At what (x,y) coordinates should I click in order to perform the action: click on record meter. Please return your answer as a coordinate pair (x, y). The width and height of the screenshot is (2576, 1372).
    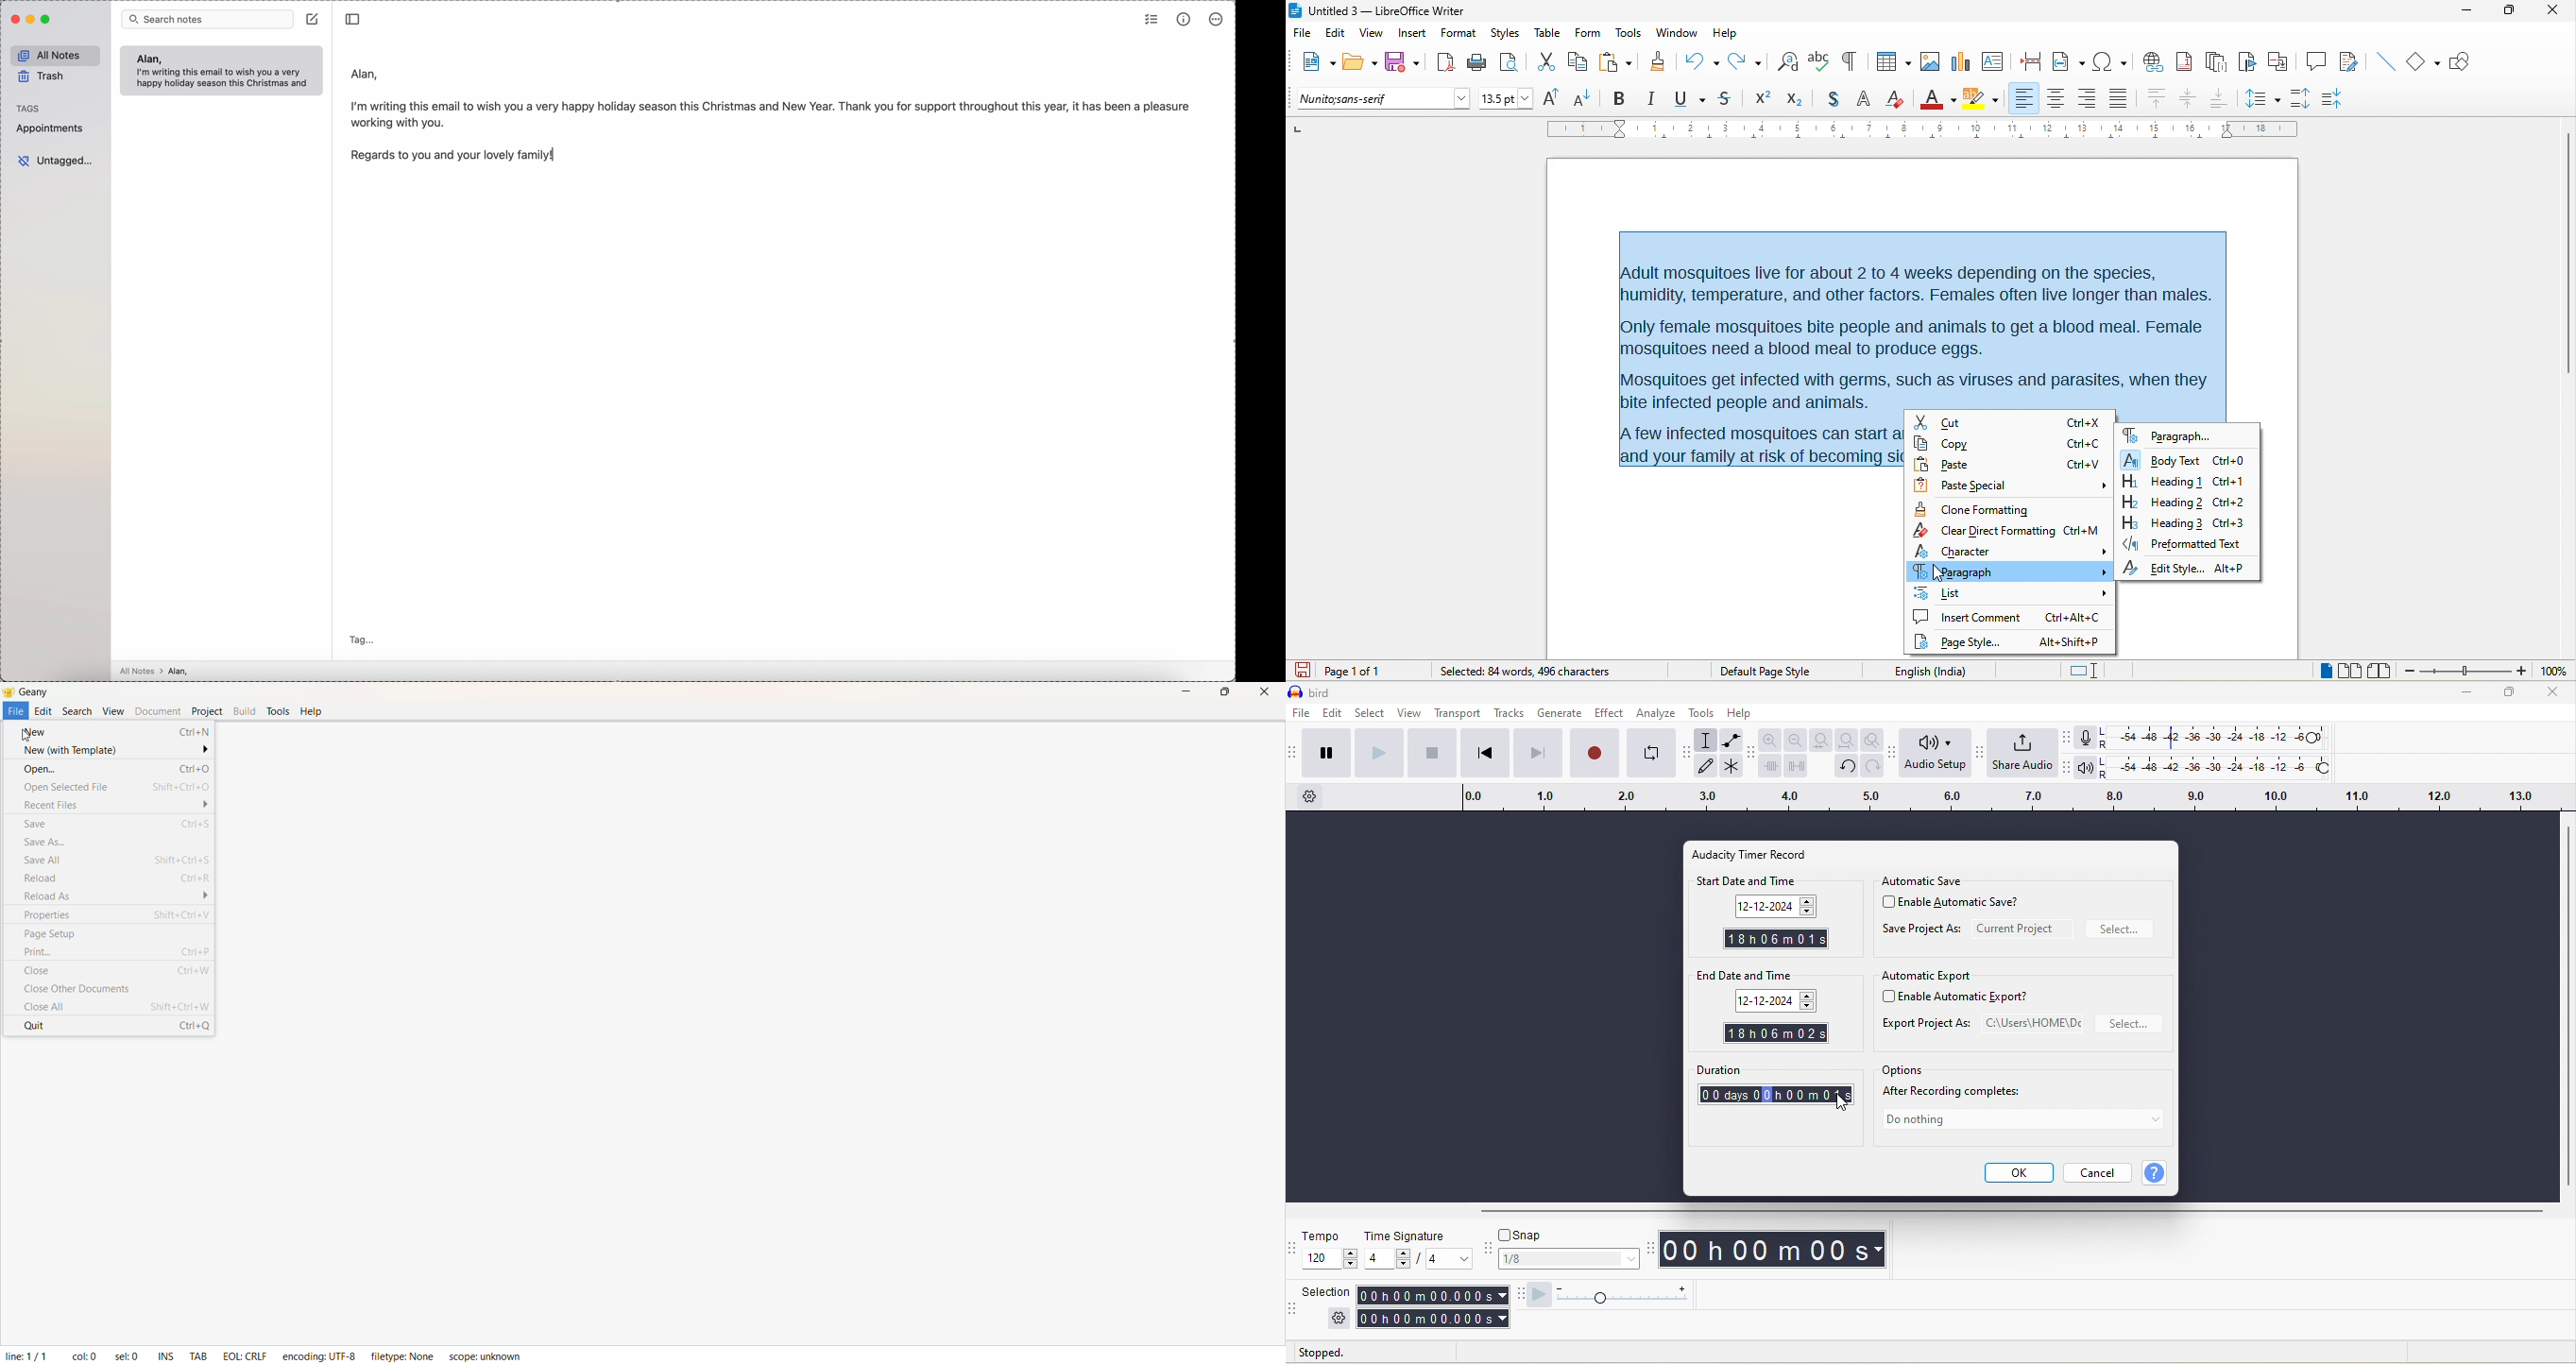
    Looking at the image, I should click on (2087, 738).